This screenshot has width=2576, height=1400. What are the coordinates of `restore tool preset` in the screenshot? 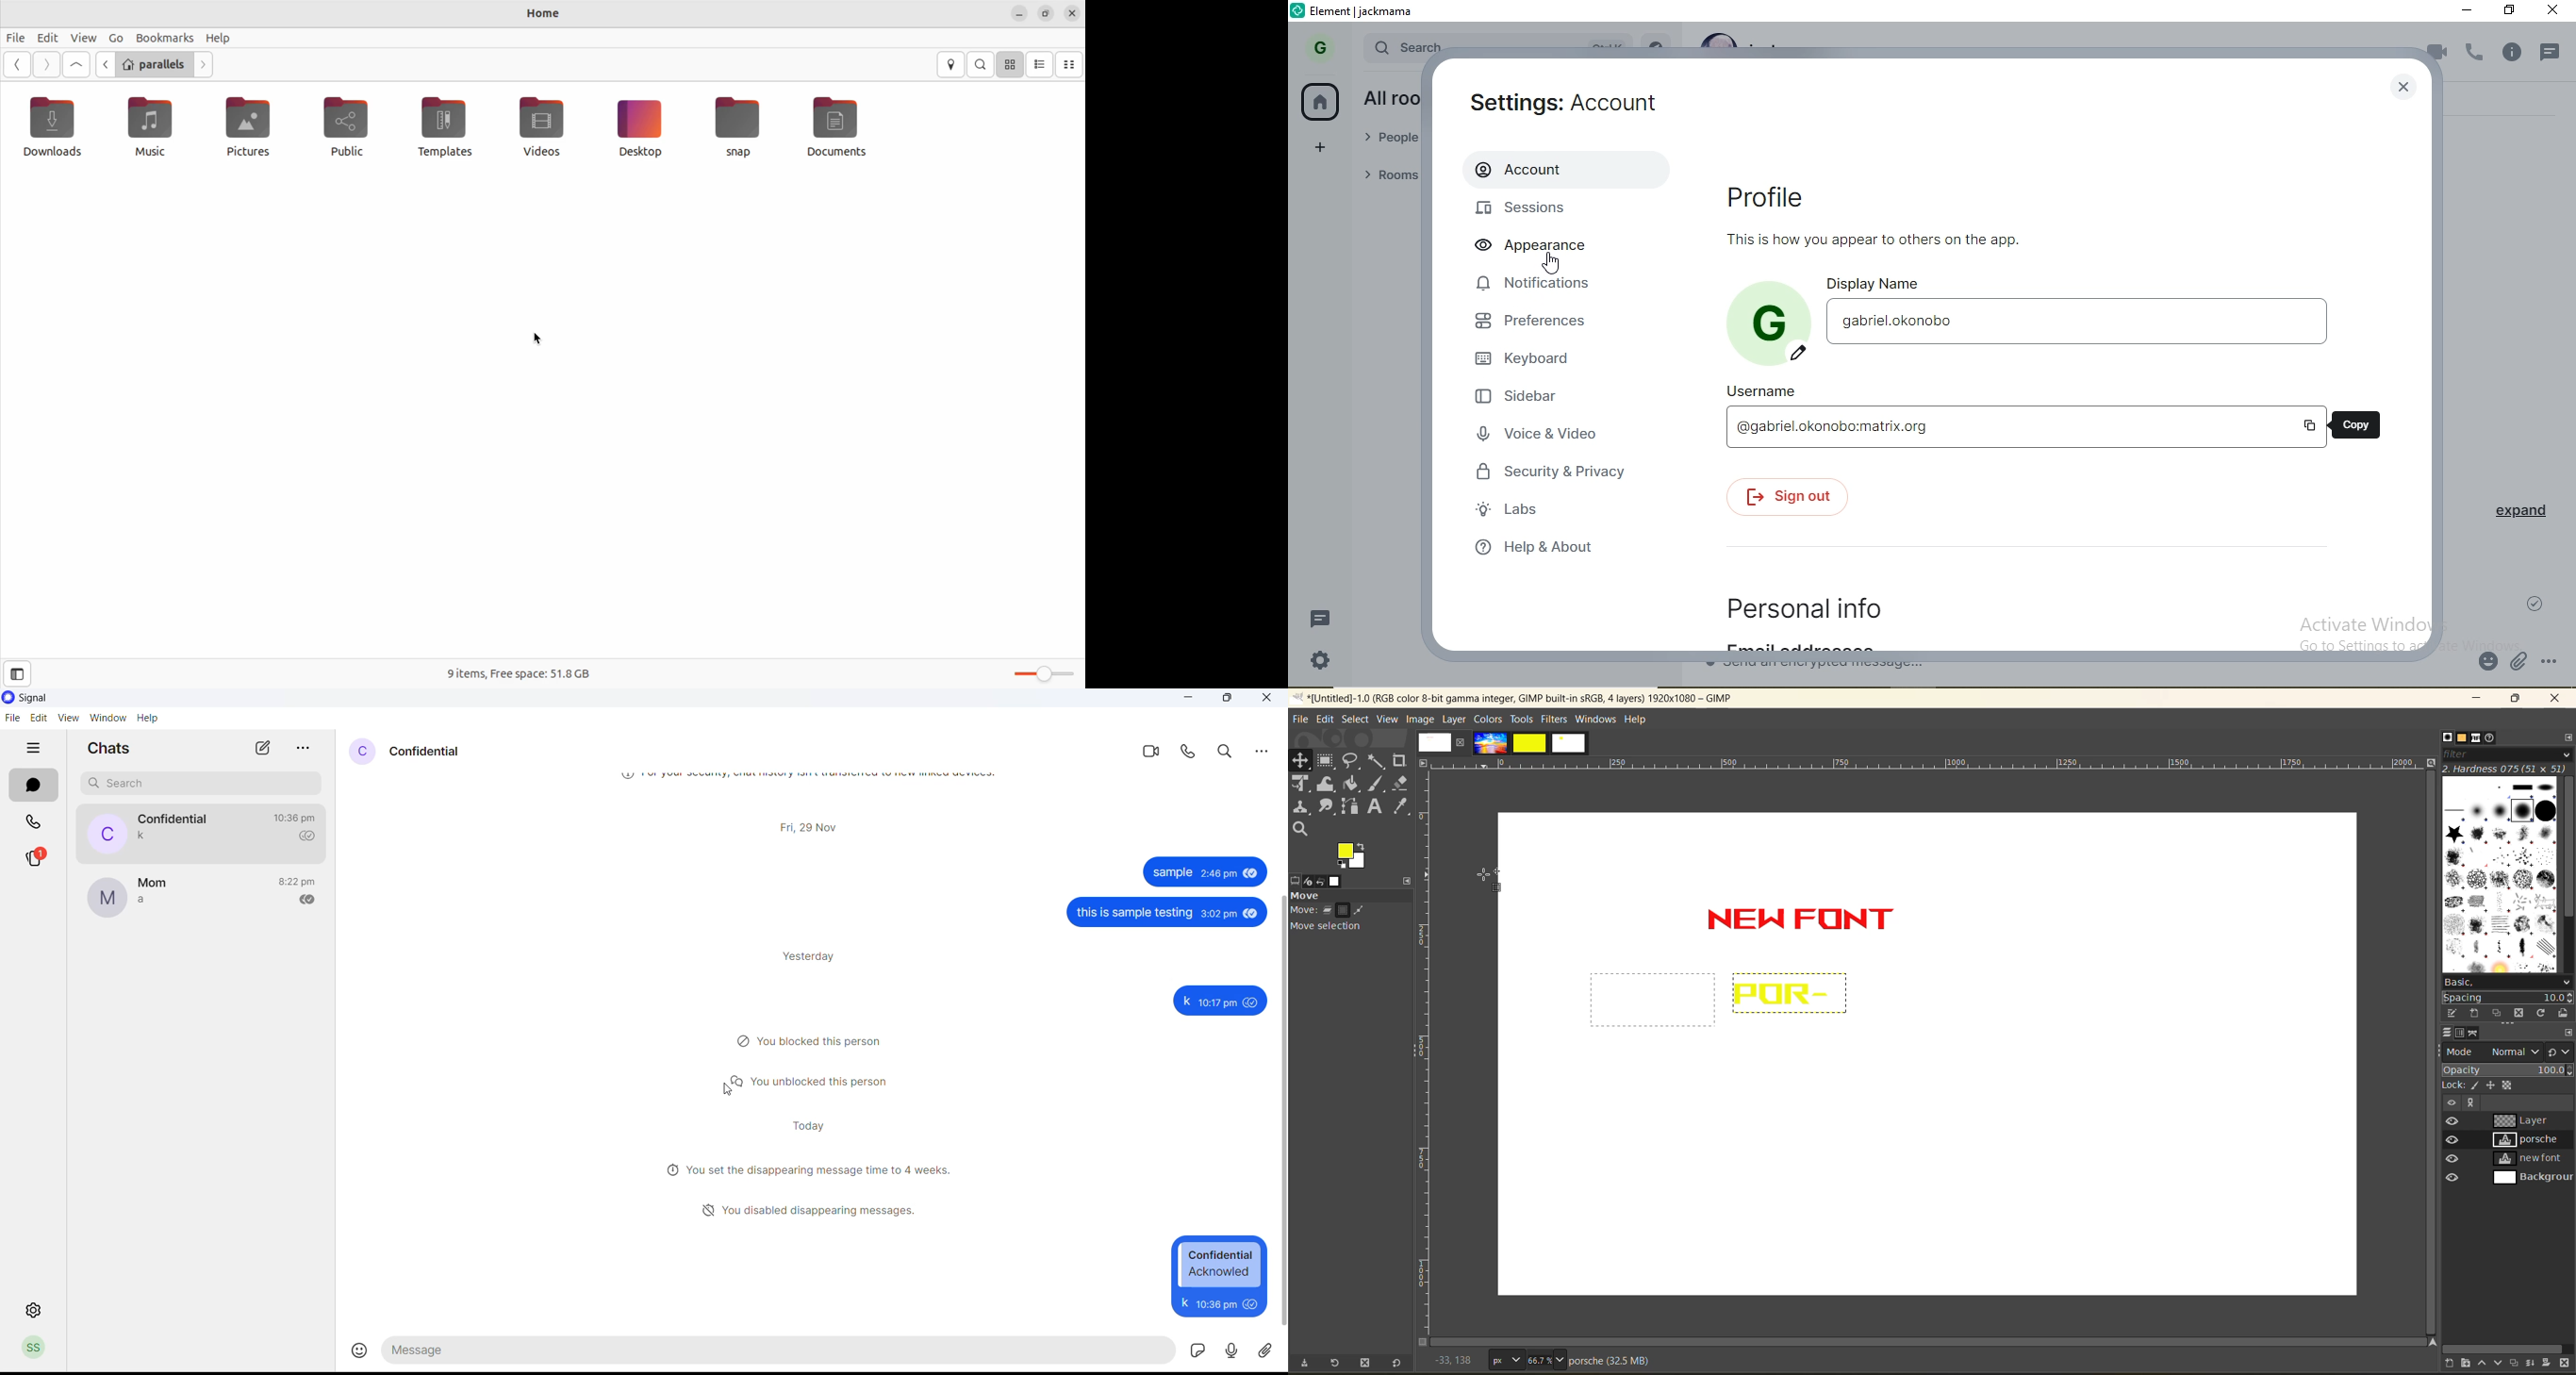 It's located at (1336, 1365).